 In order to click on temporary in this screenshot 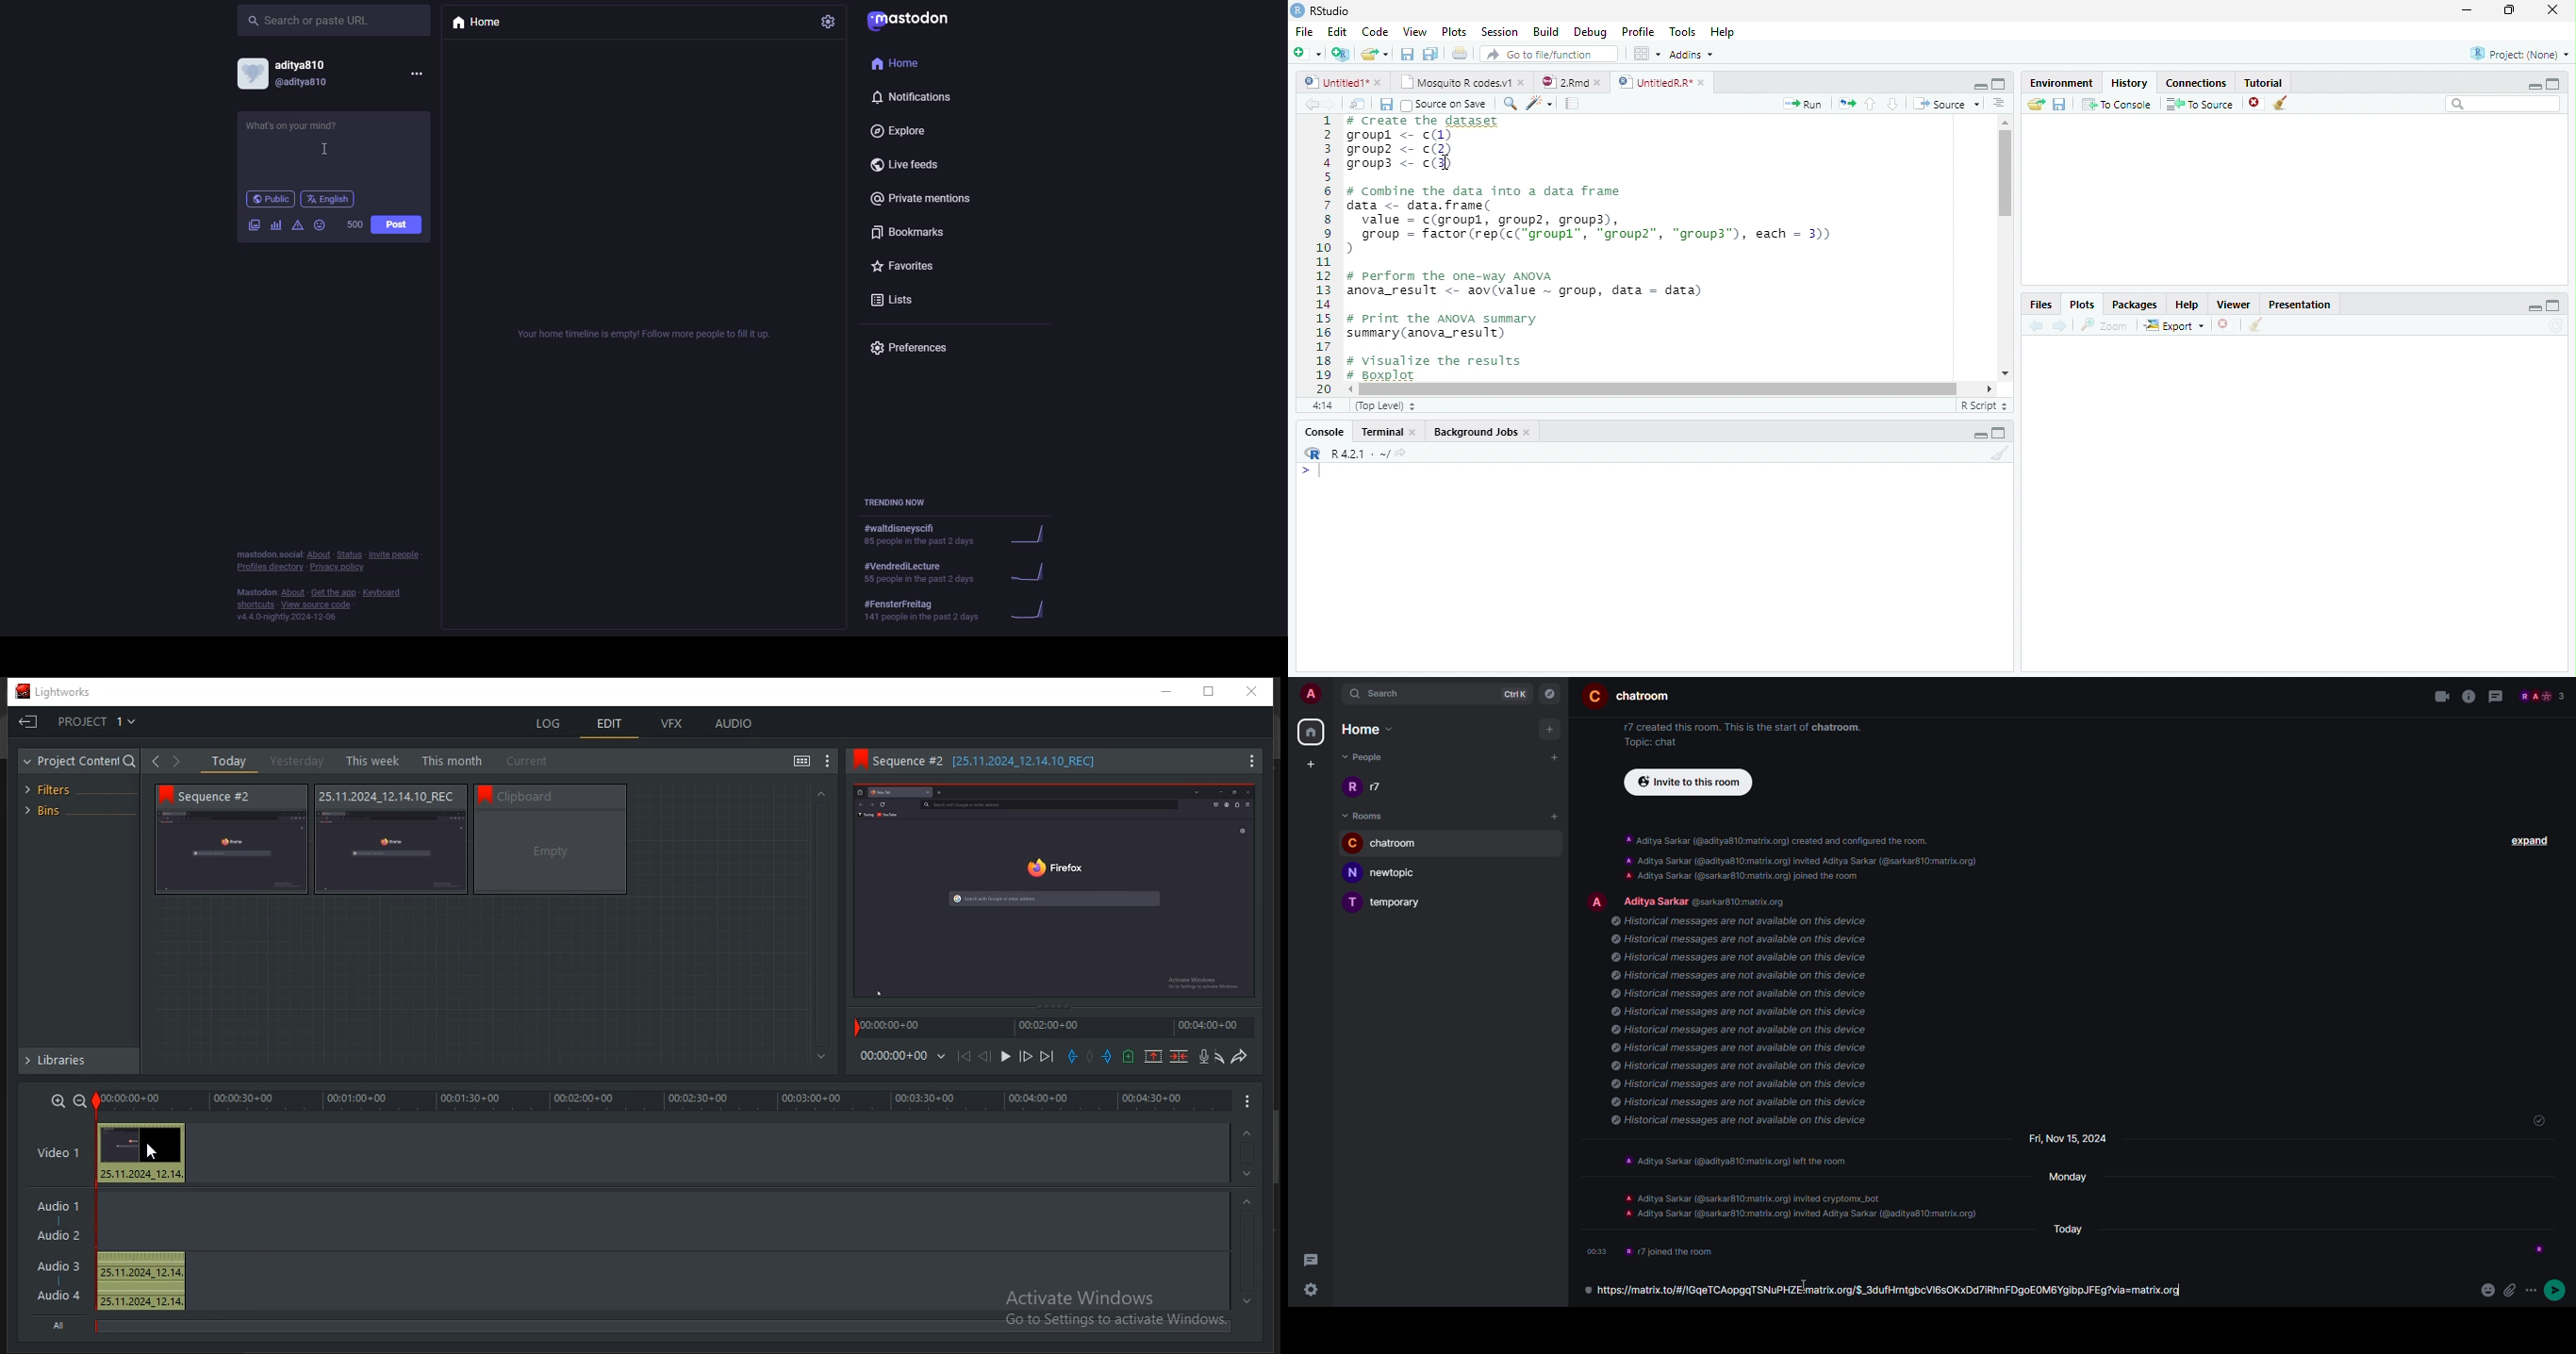, I will do `click(1391, 902)`.